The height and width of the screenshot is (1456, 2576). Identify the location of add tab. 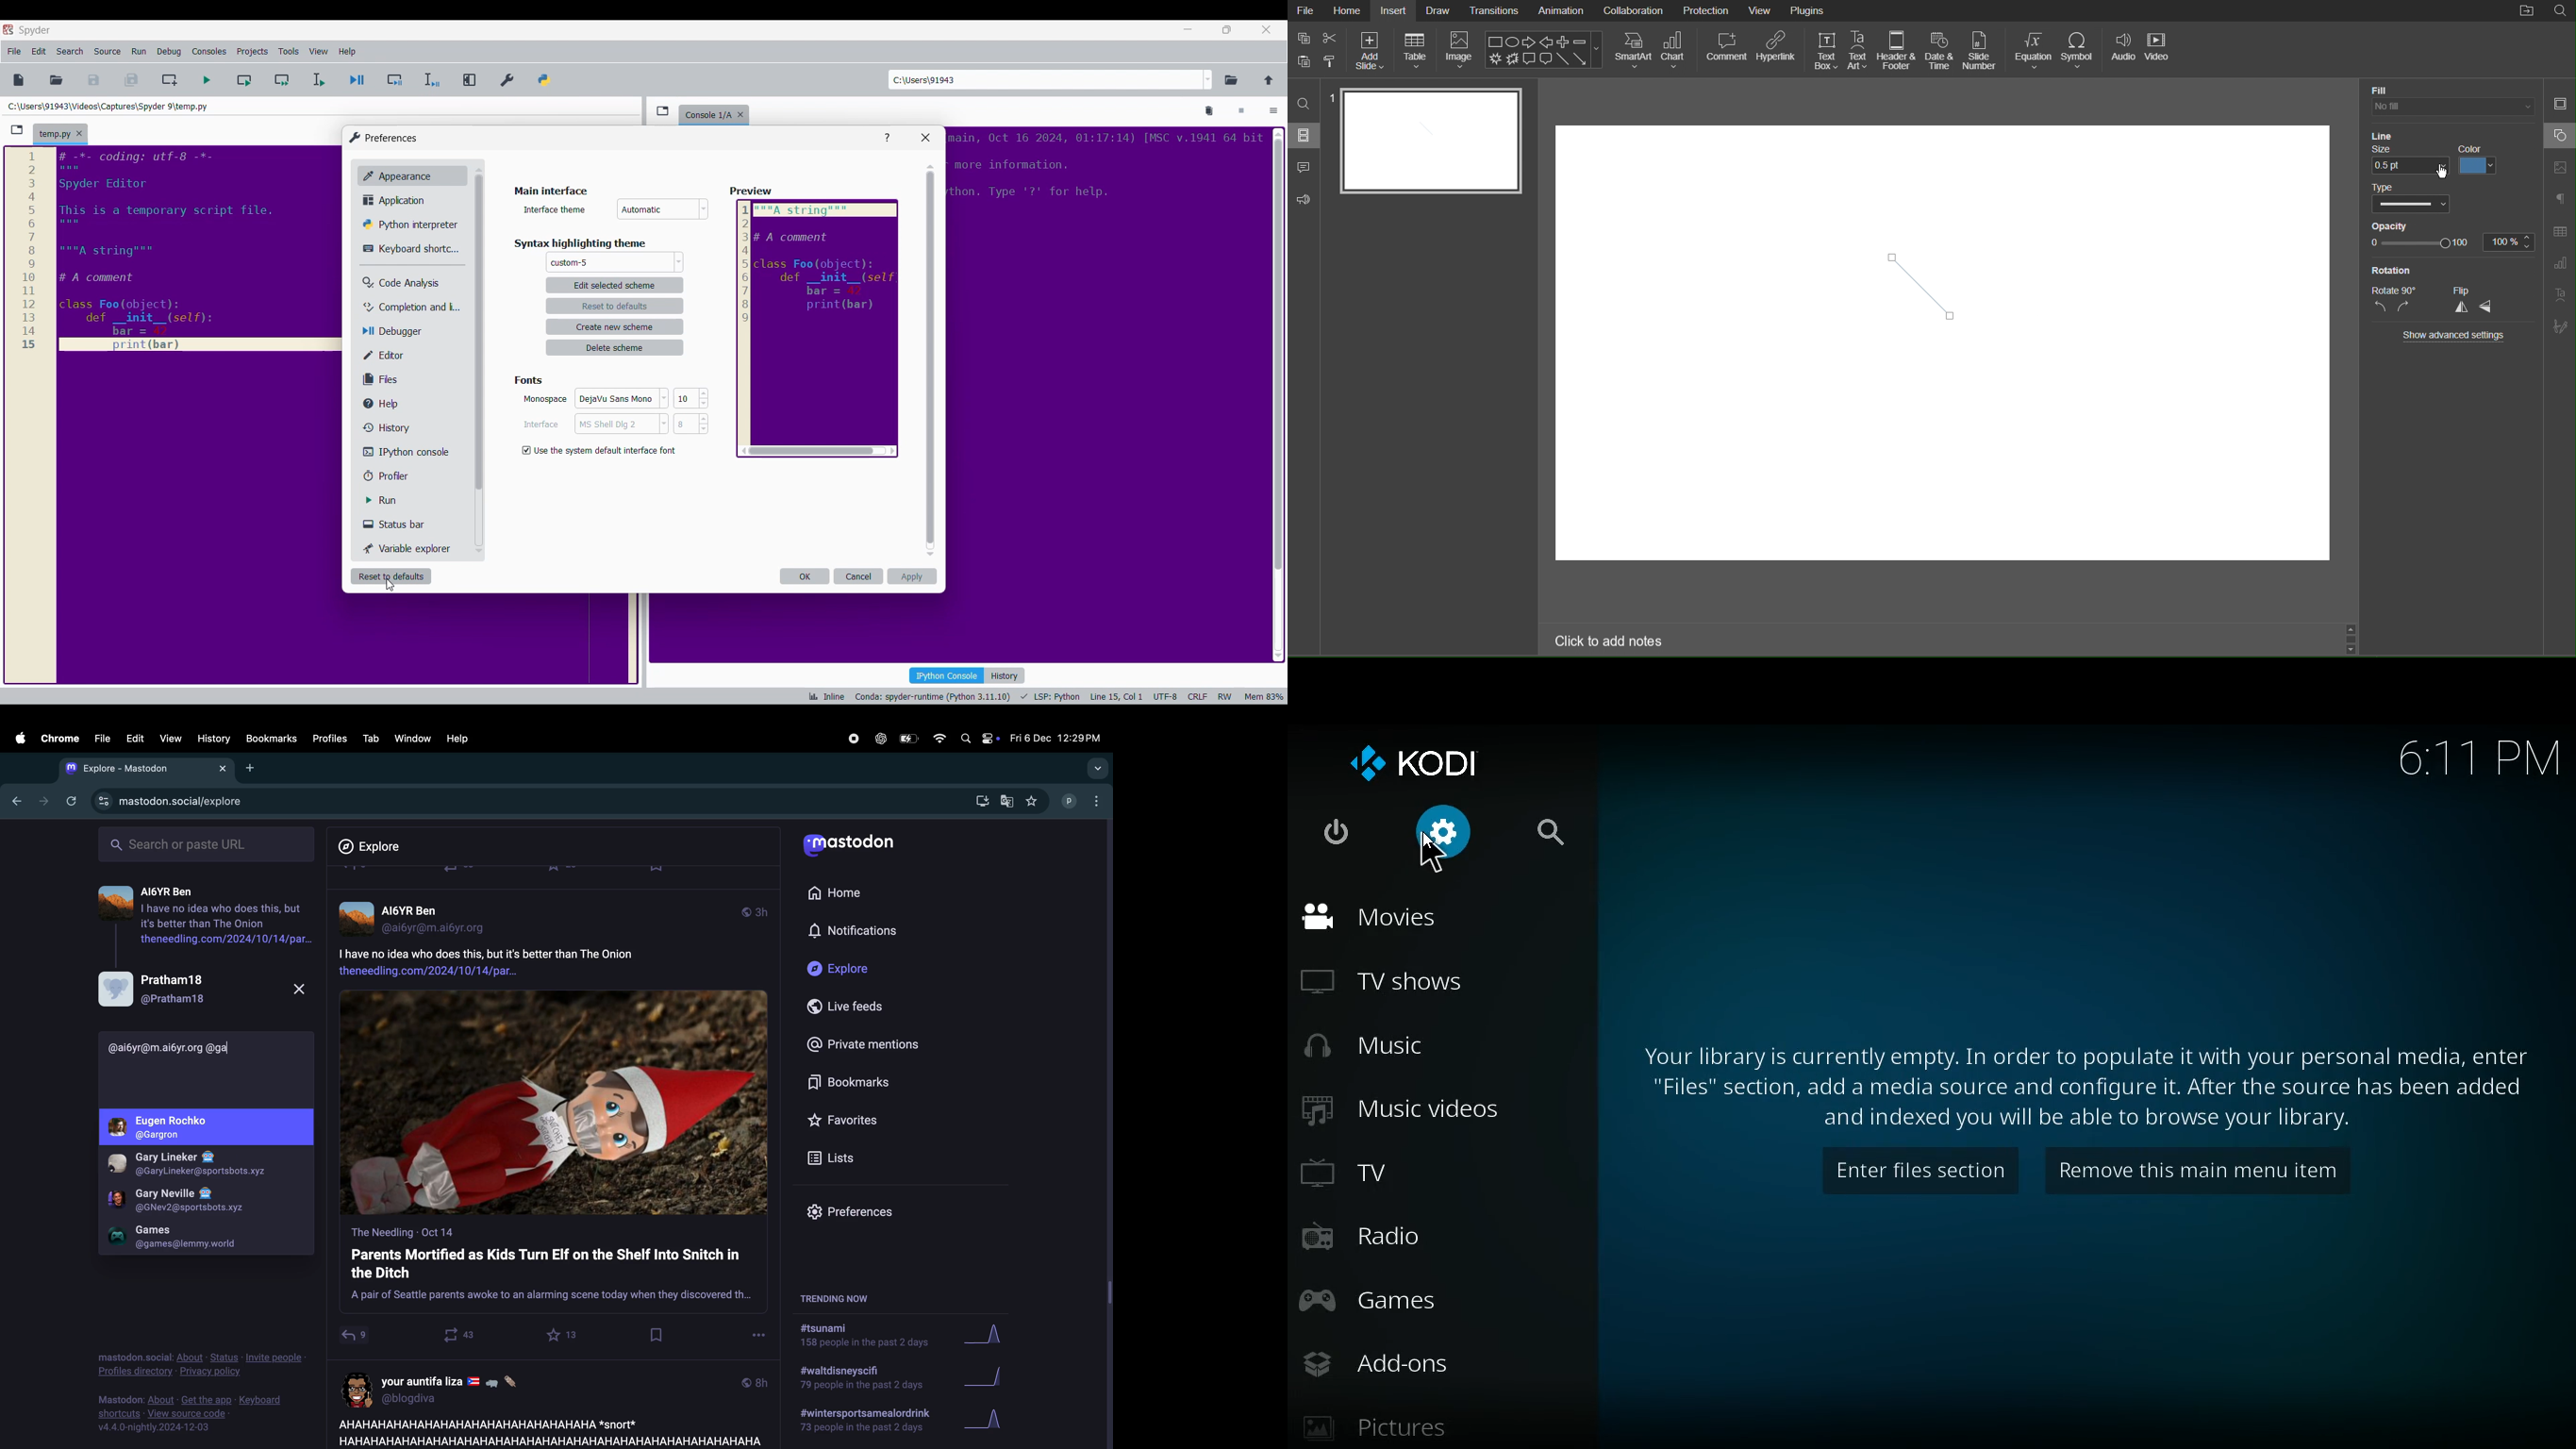
(252, 767).